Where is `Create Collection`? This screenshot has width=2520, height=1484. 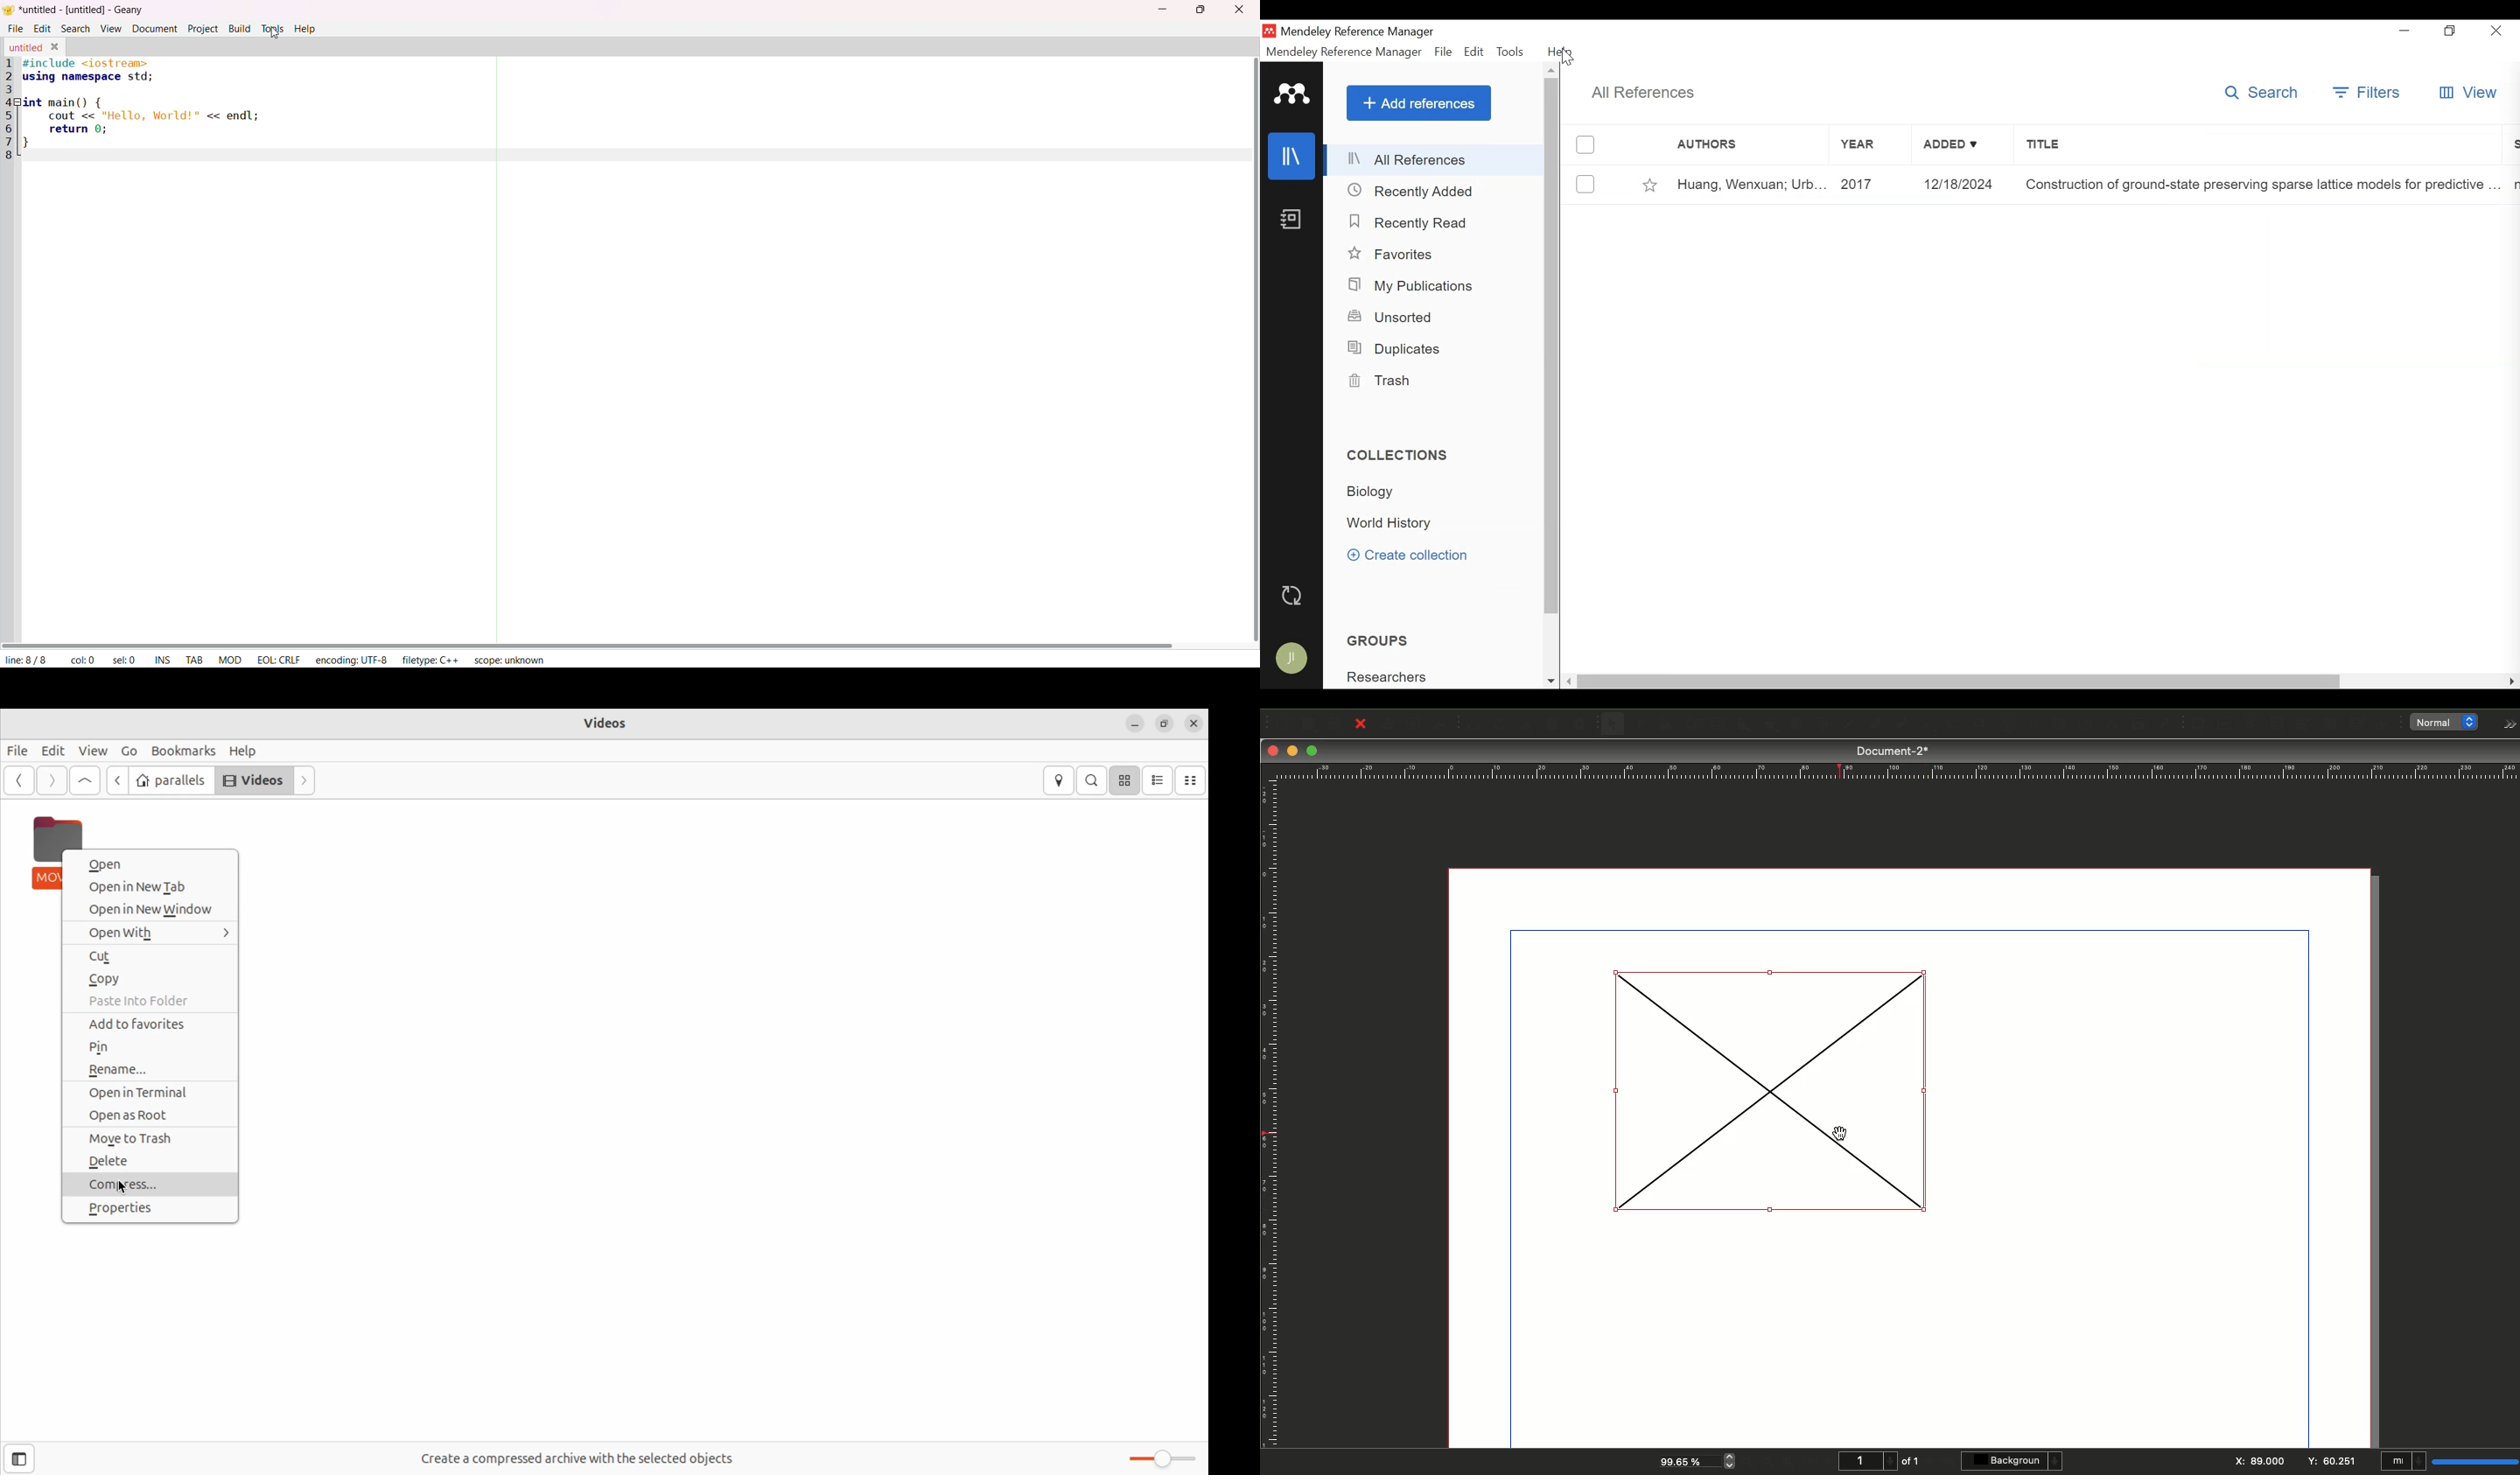 Create Collection is located at coordinates (1412, 556).